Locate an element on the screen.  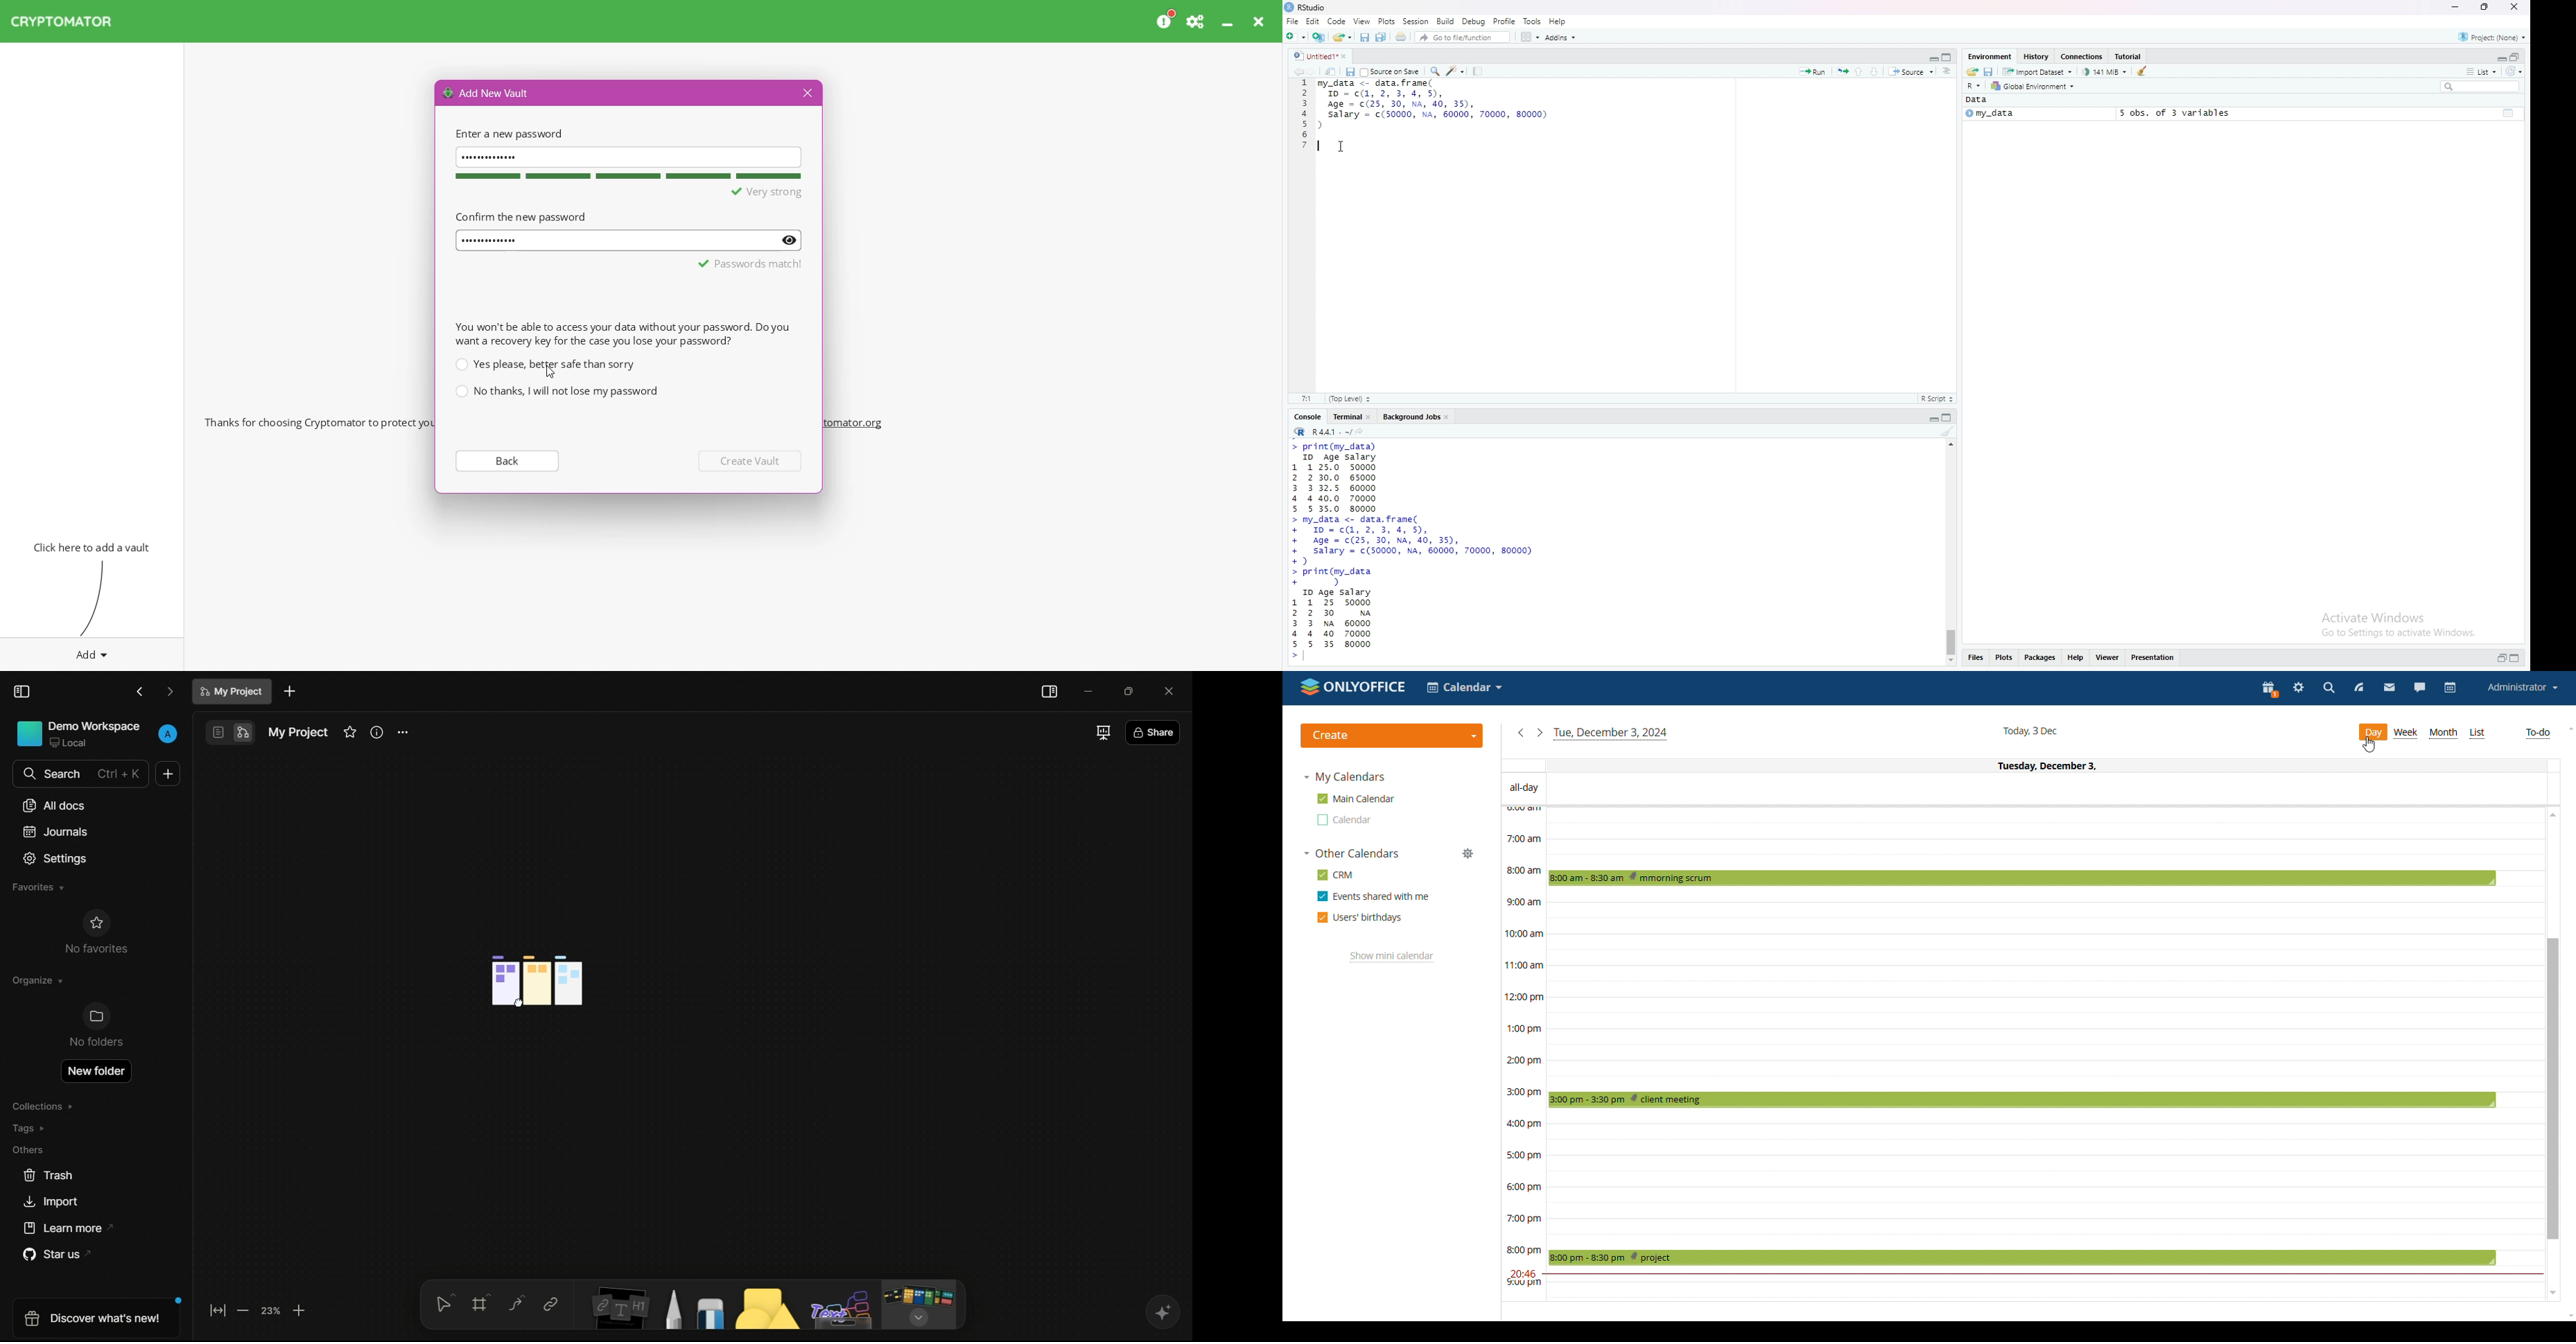
new document is located at coordinates (290, 692).